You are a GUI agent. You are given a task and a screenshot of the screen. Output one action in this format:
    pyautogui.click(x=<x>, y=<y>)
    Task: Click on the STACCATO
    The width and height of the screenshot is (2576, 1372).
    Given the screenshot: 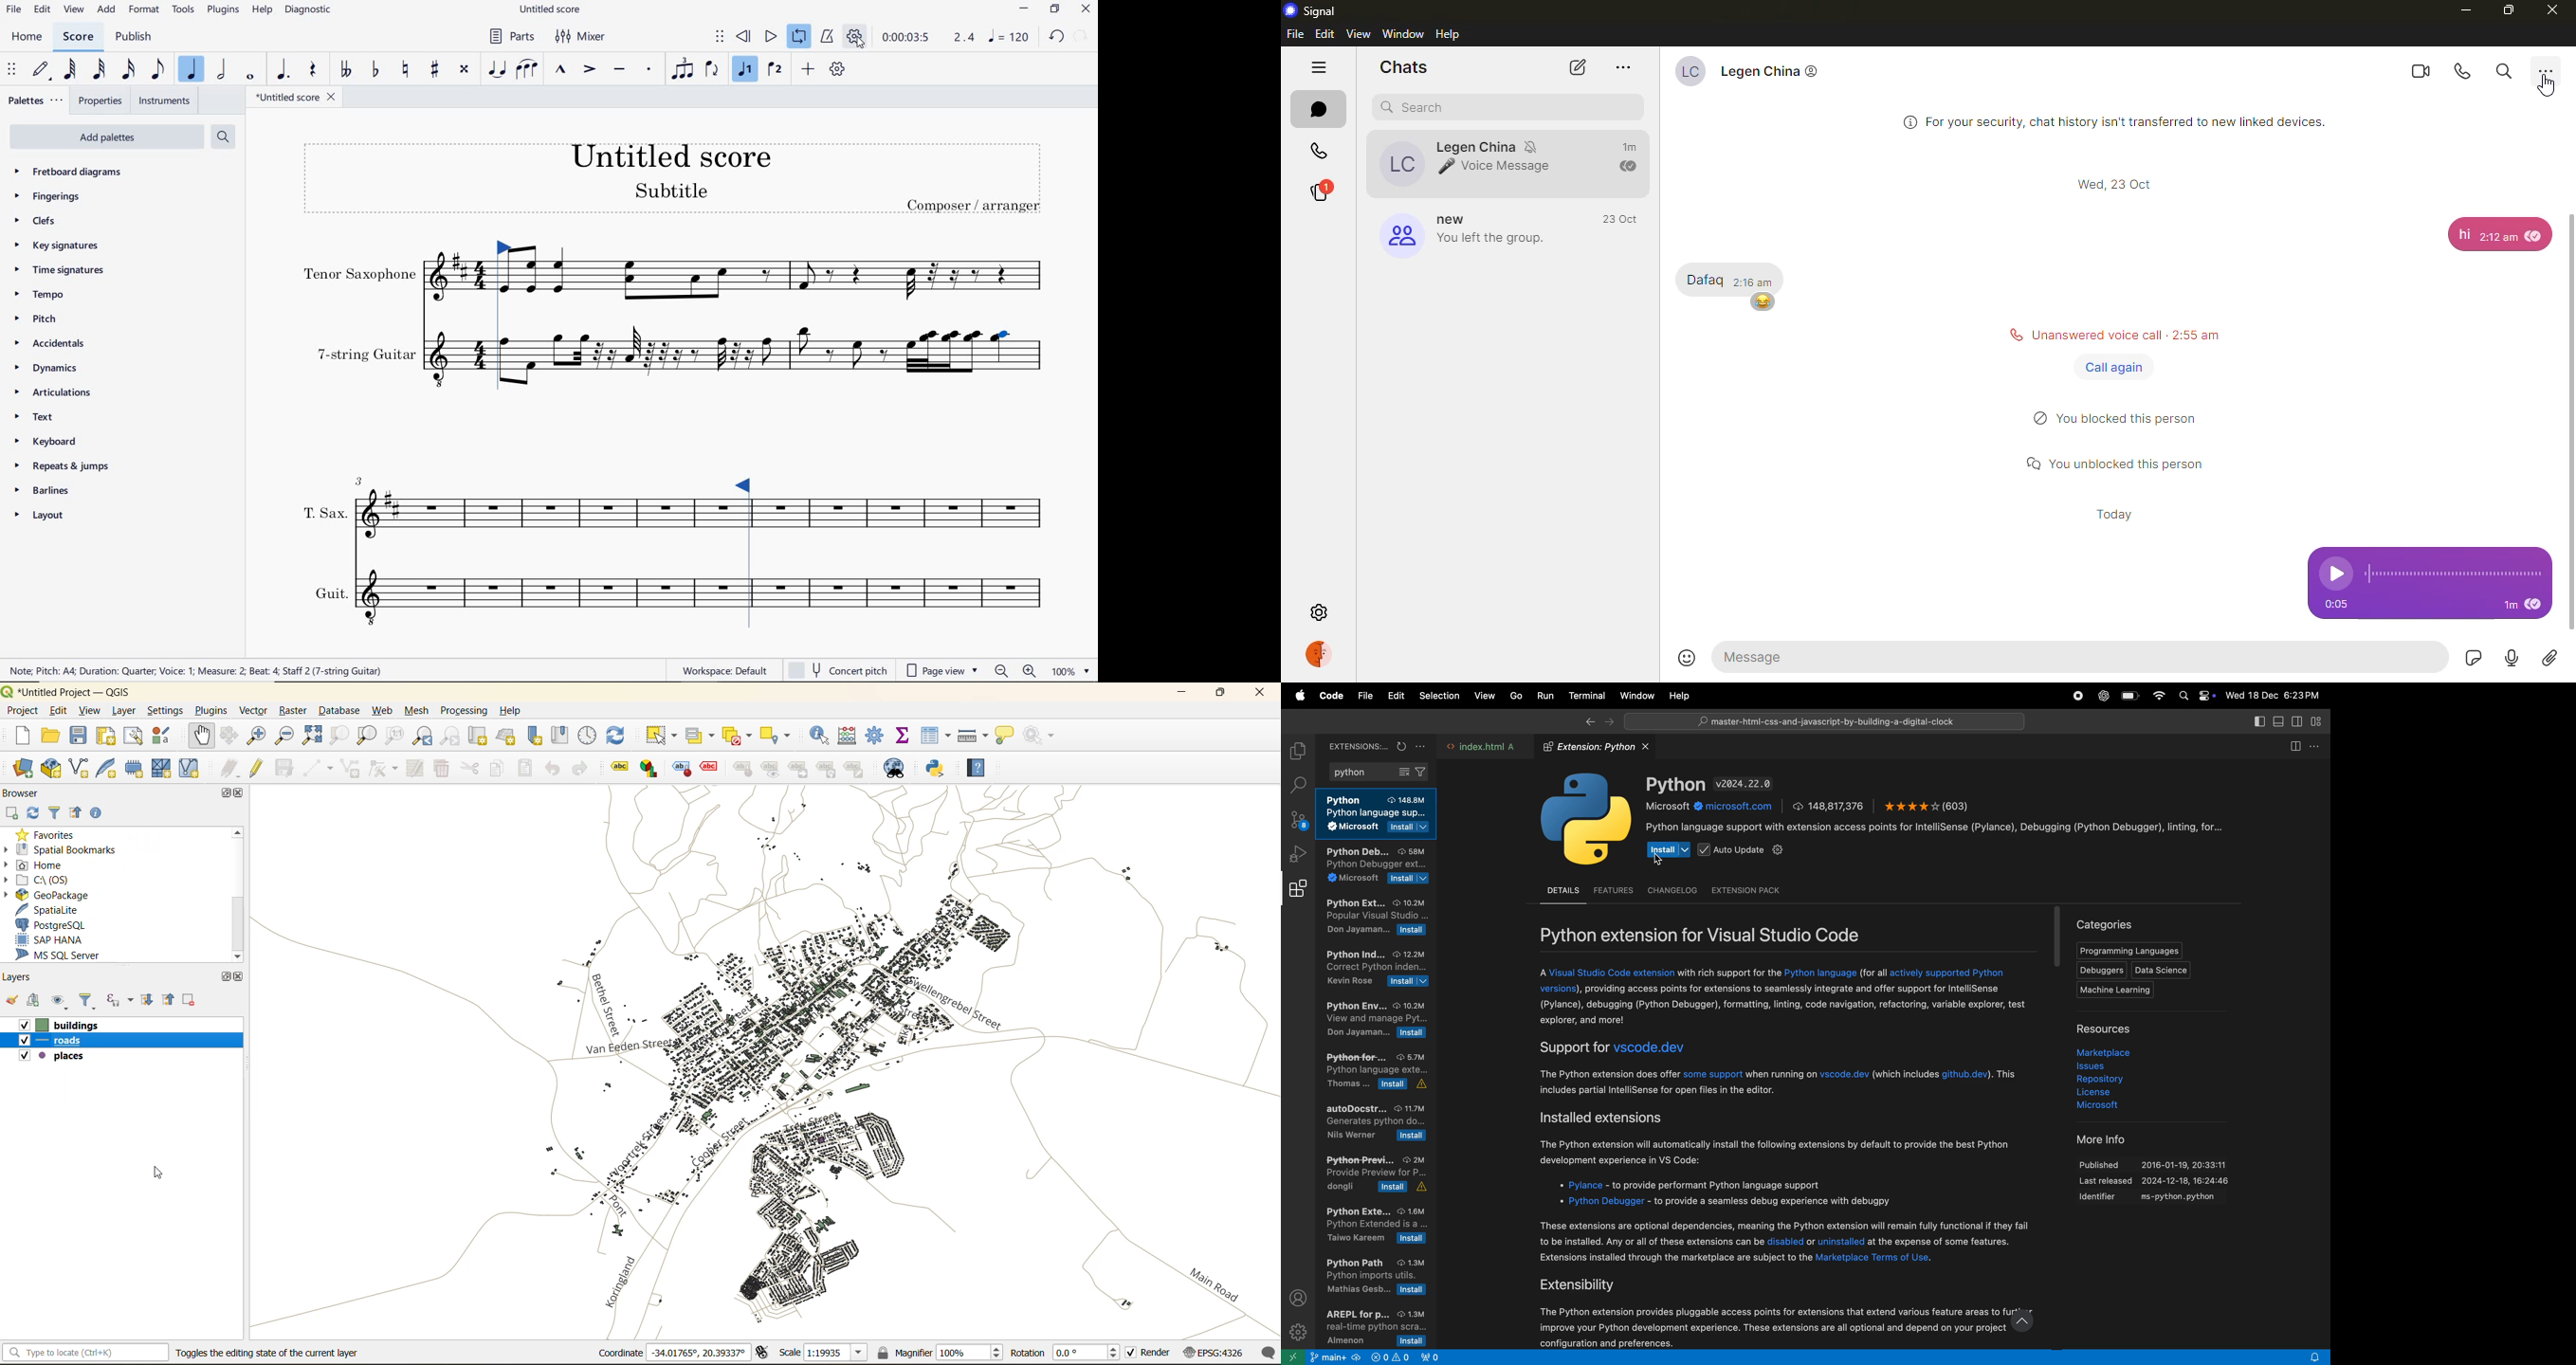 What is the action you would take?
    pyautogui.click(x=649, y=69)
    